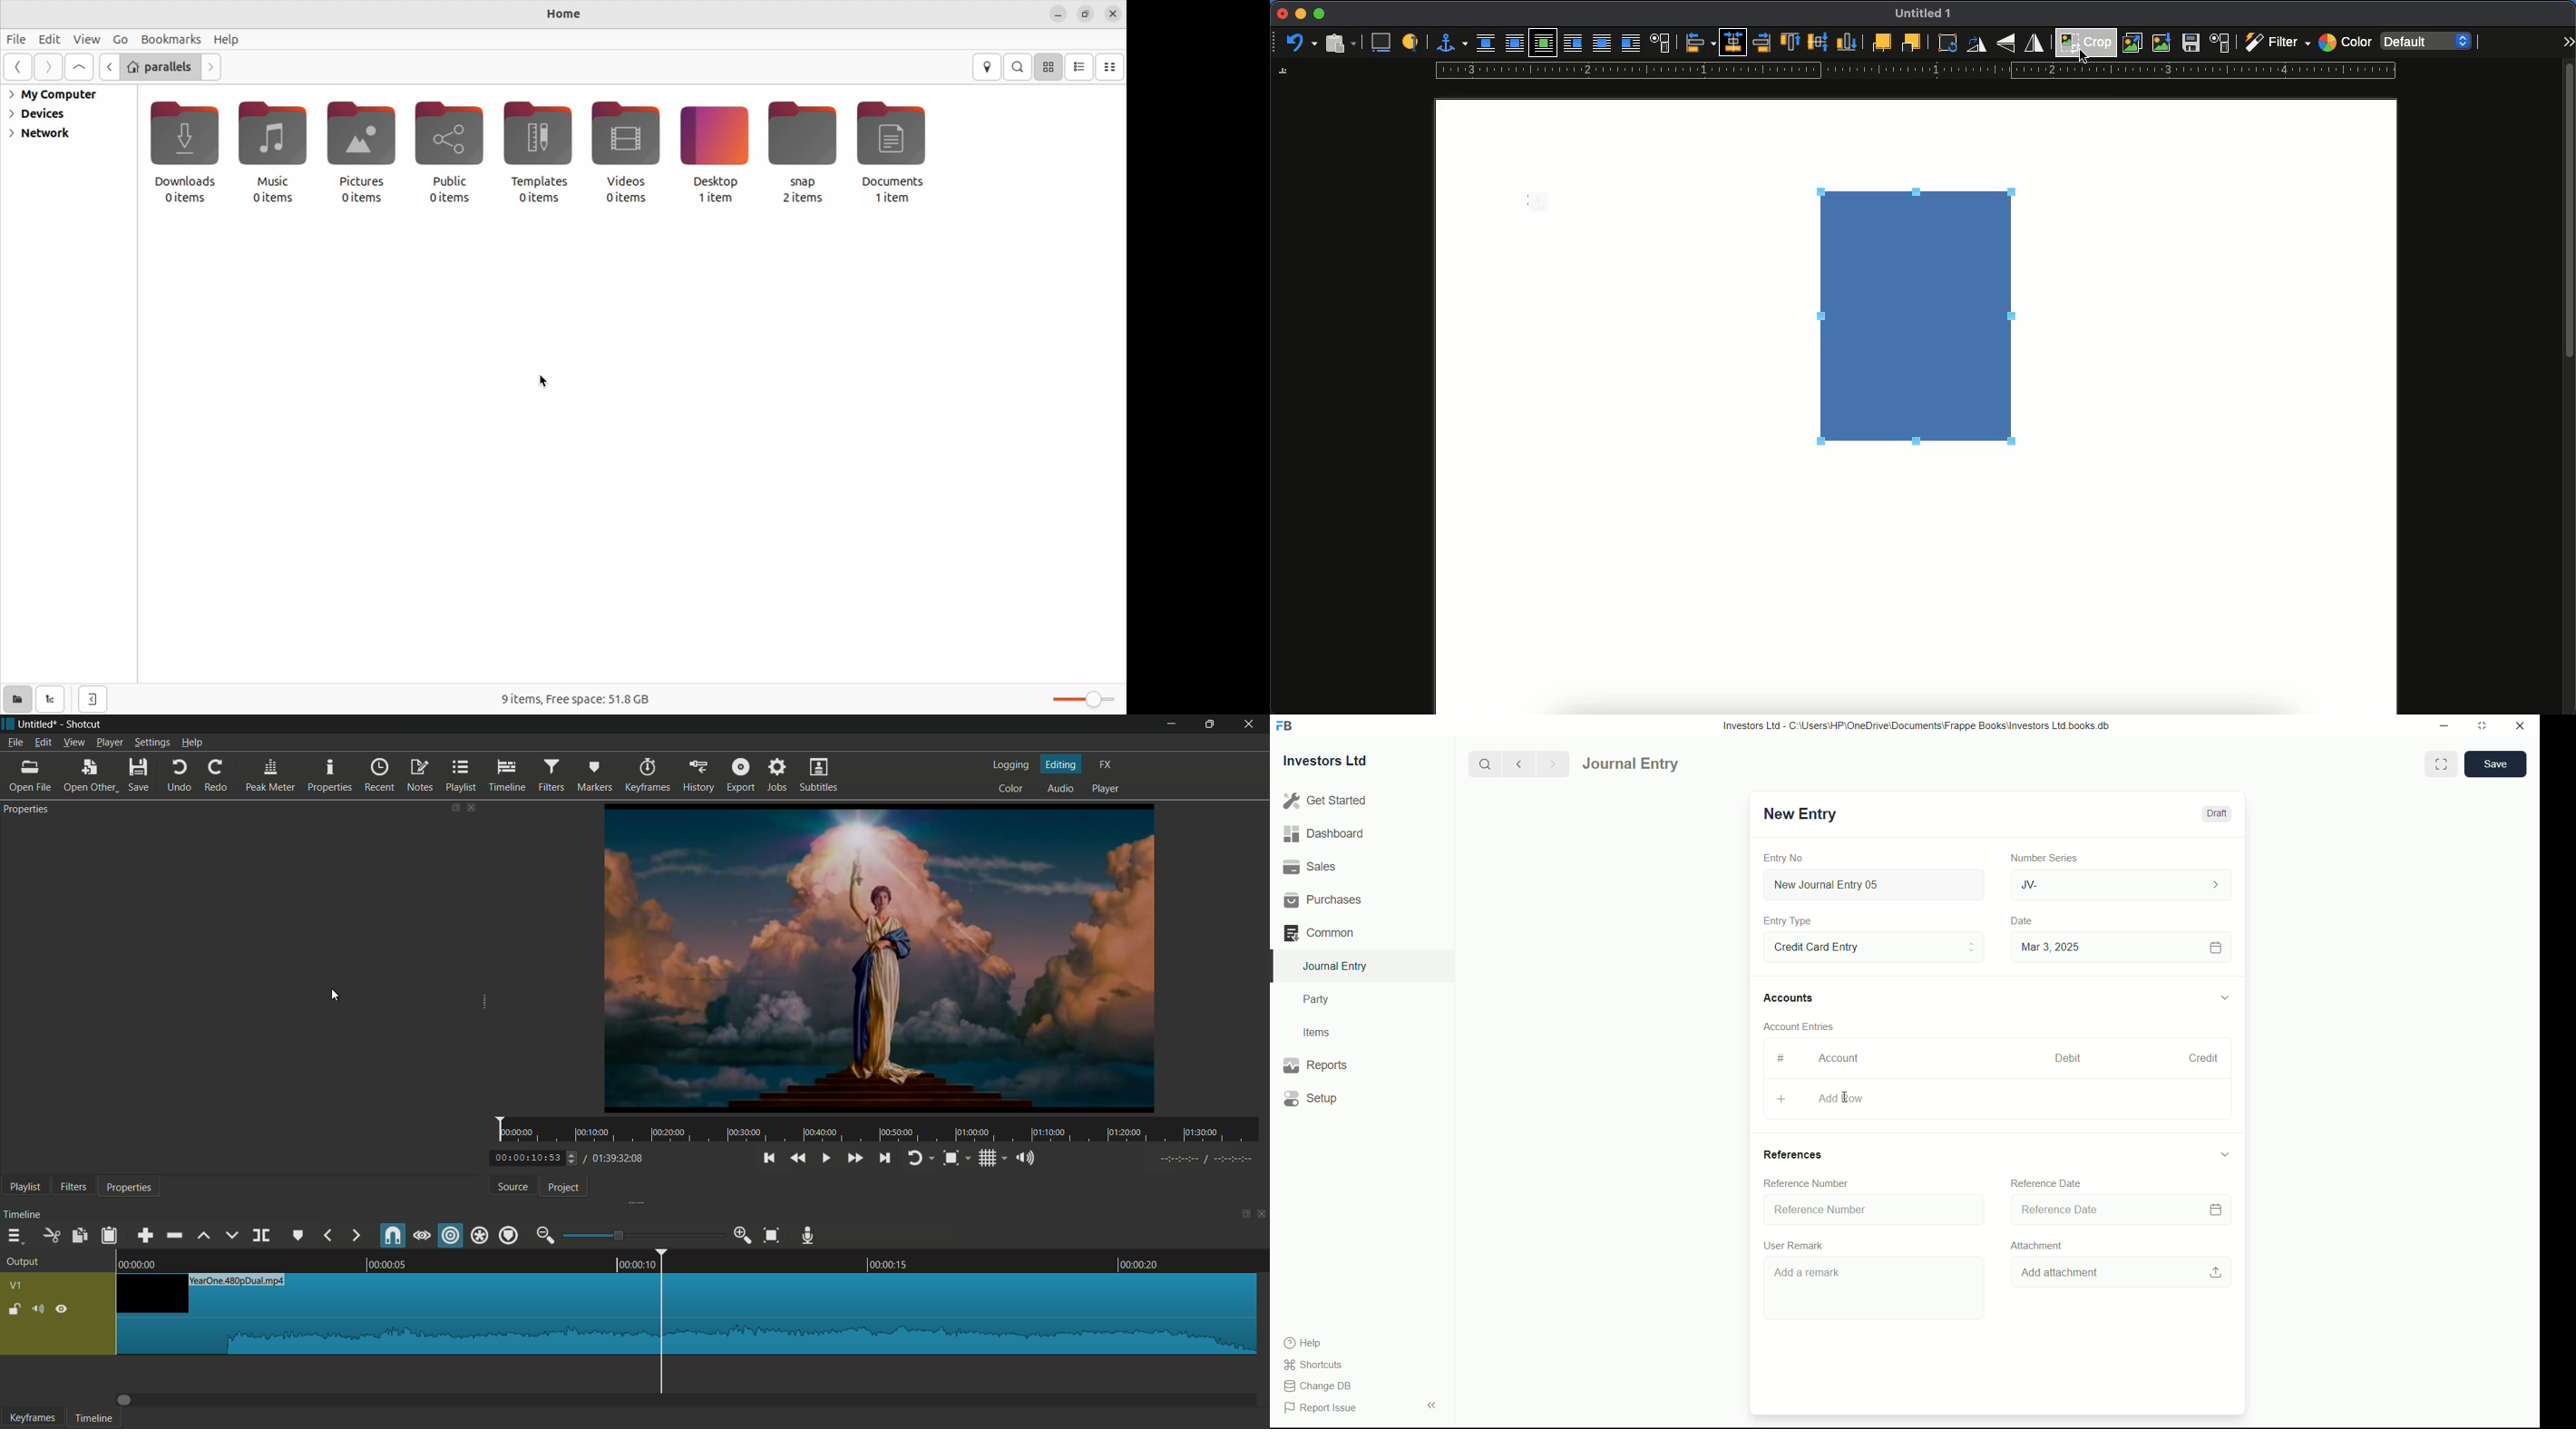 The image size is (2576, 1456). Describe the element at coordinates (1380, 43) in the screenshot. I see `insert caption` at that location.